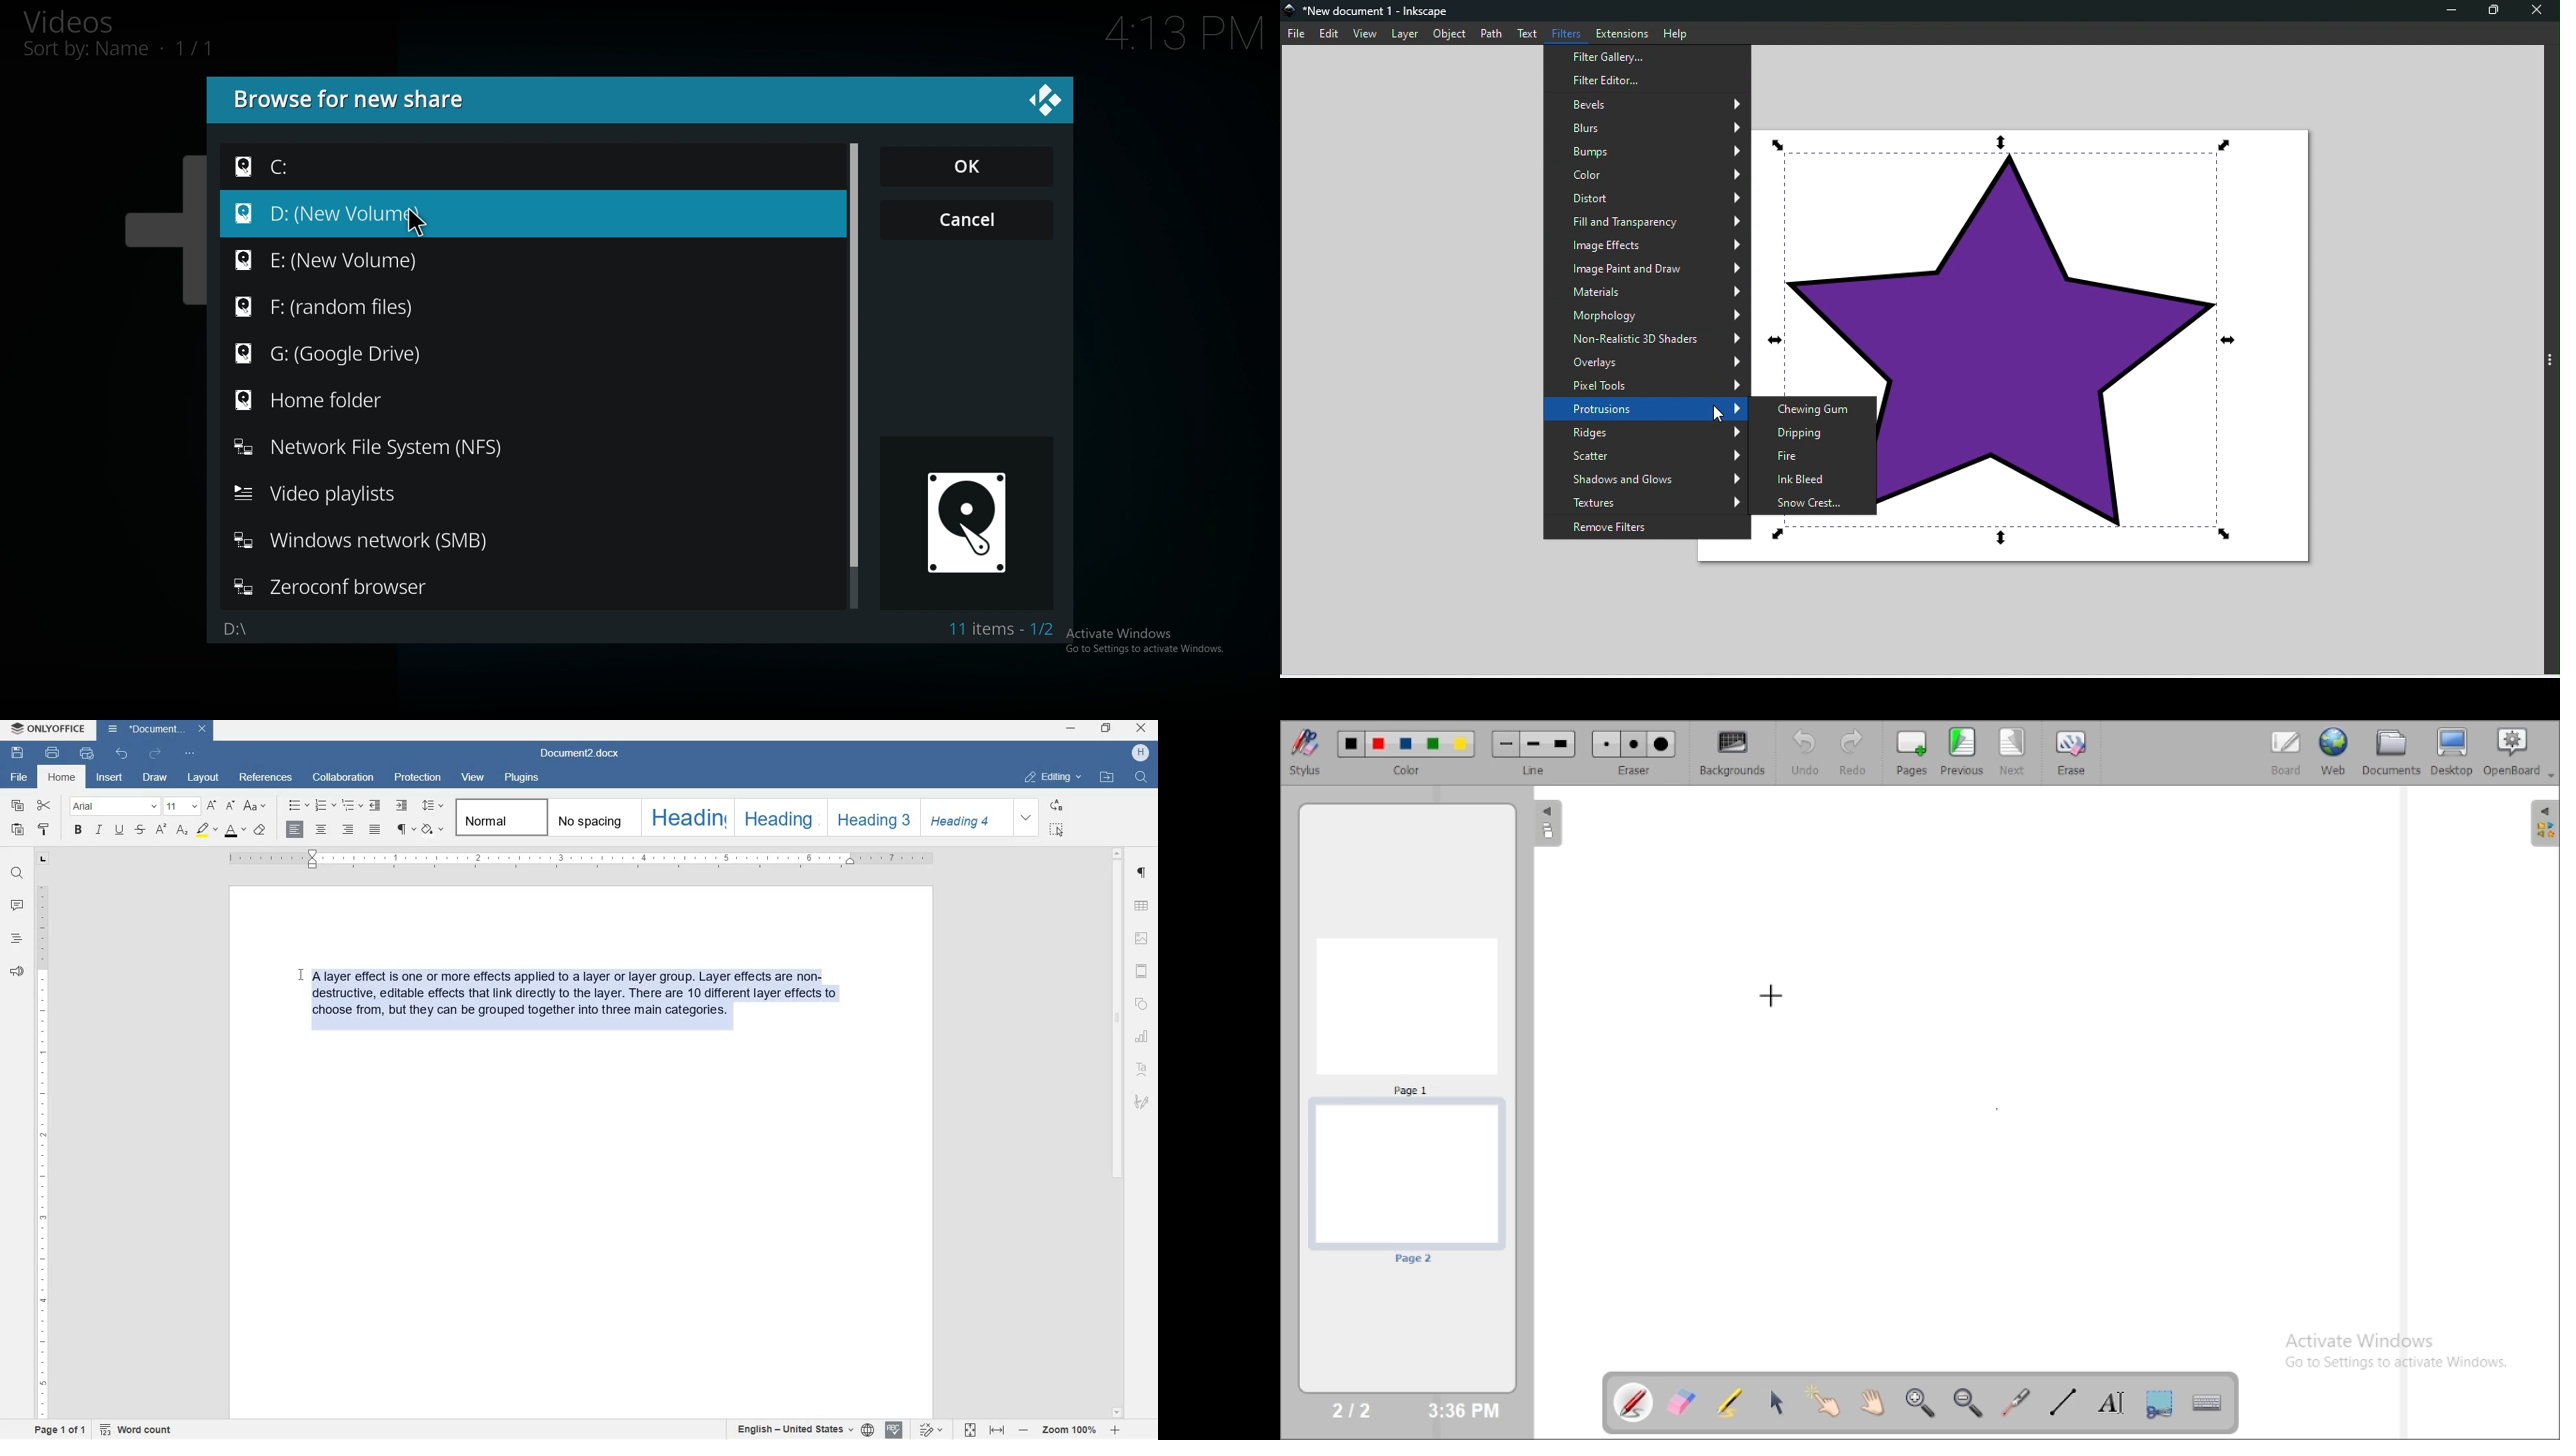 The image size is (2576, 1456). I want to click on text art, so click(1143, 1069).